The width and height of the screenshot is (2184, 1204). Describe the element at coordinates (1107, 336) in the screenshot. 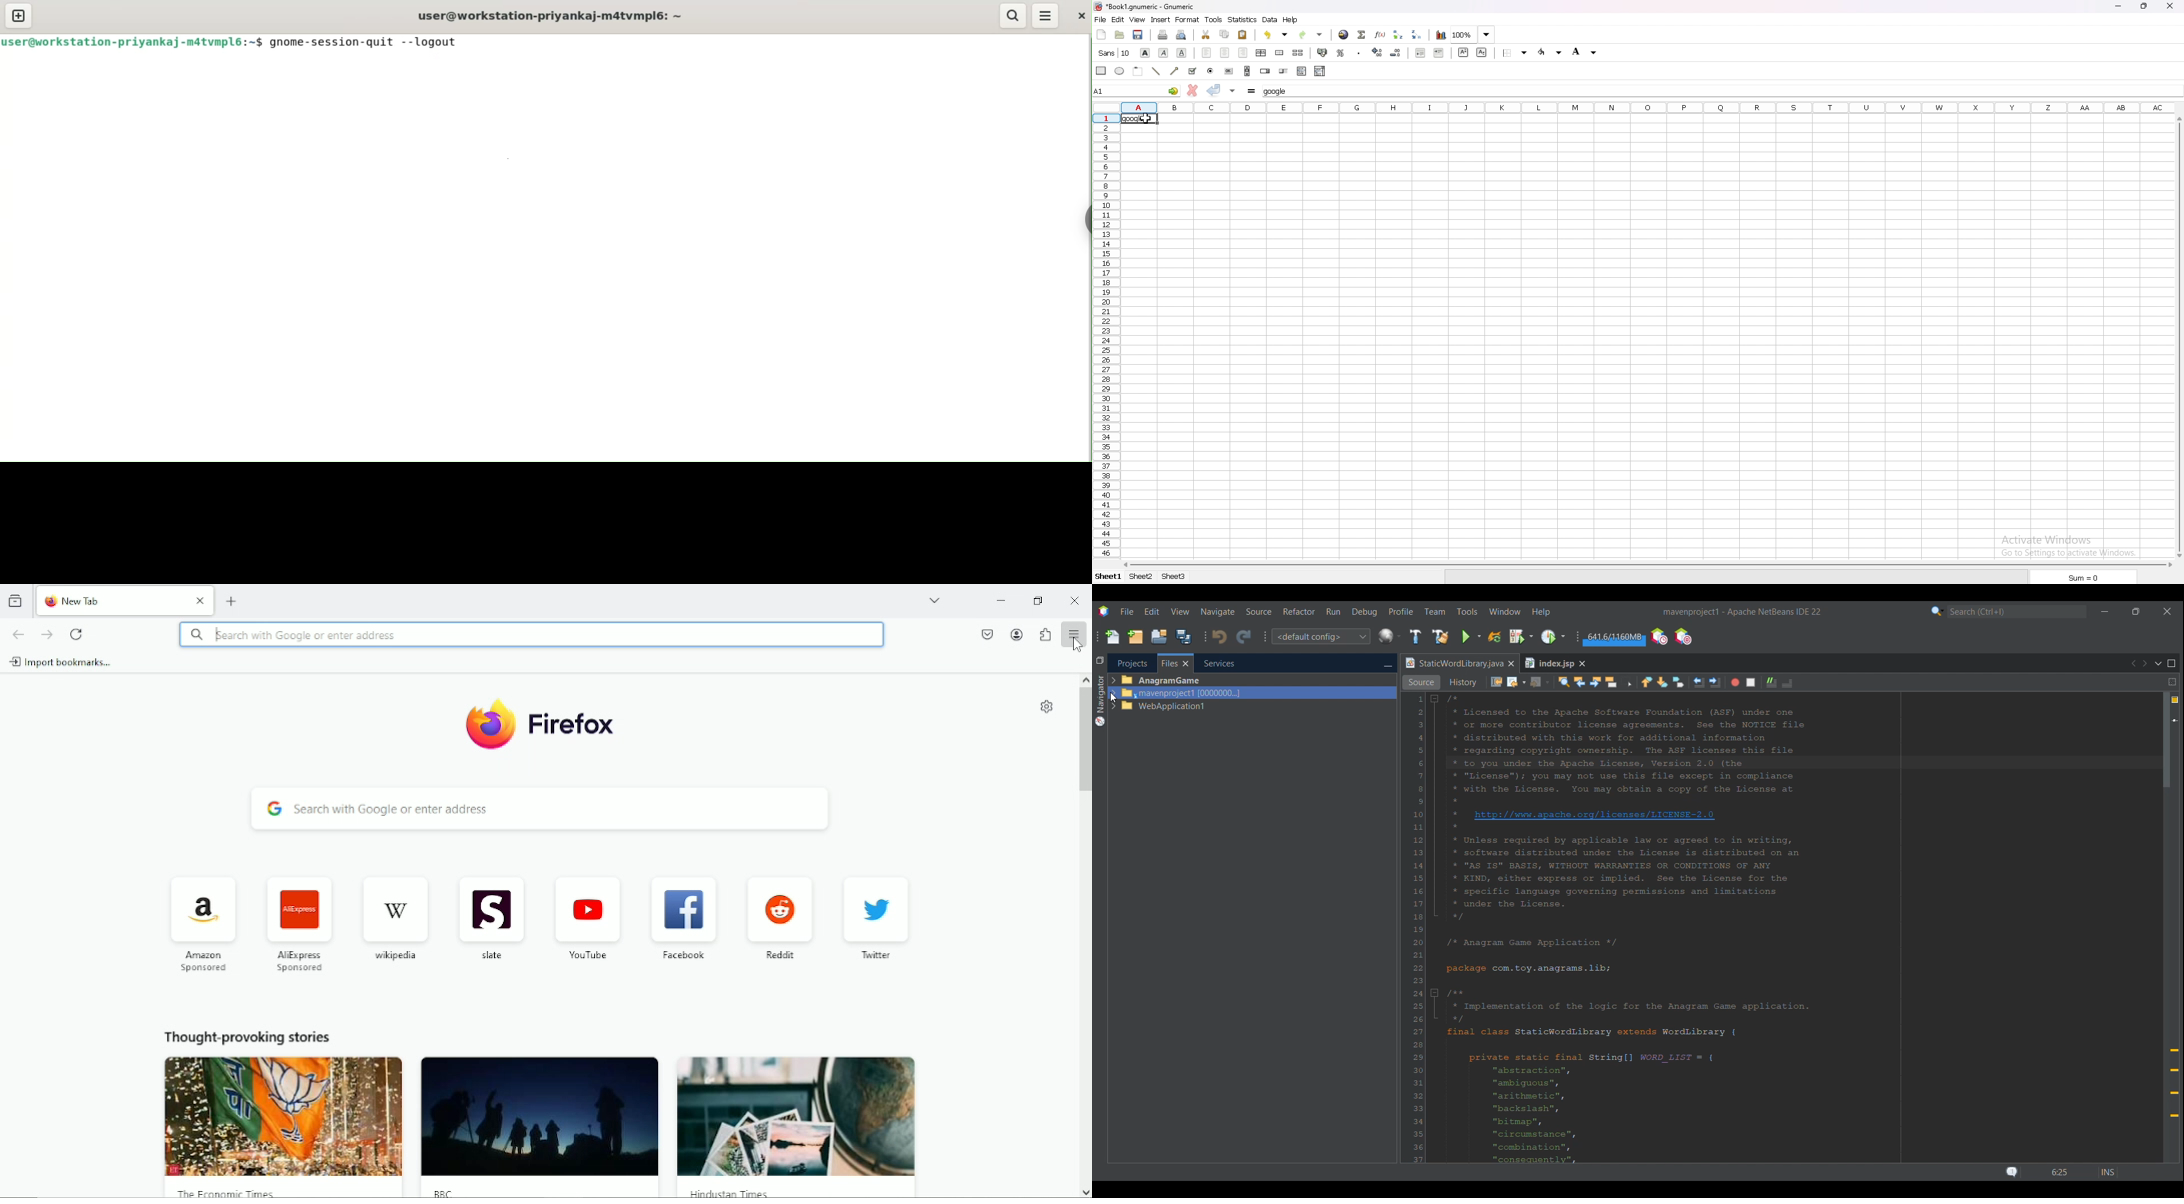

I see `rows` at that location.